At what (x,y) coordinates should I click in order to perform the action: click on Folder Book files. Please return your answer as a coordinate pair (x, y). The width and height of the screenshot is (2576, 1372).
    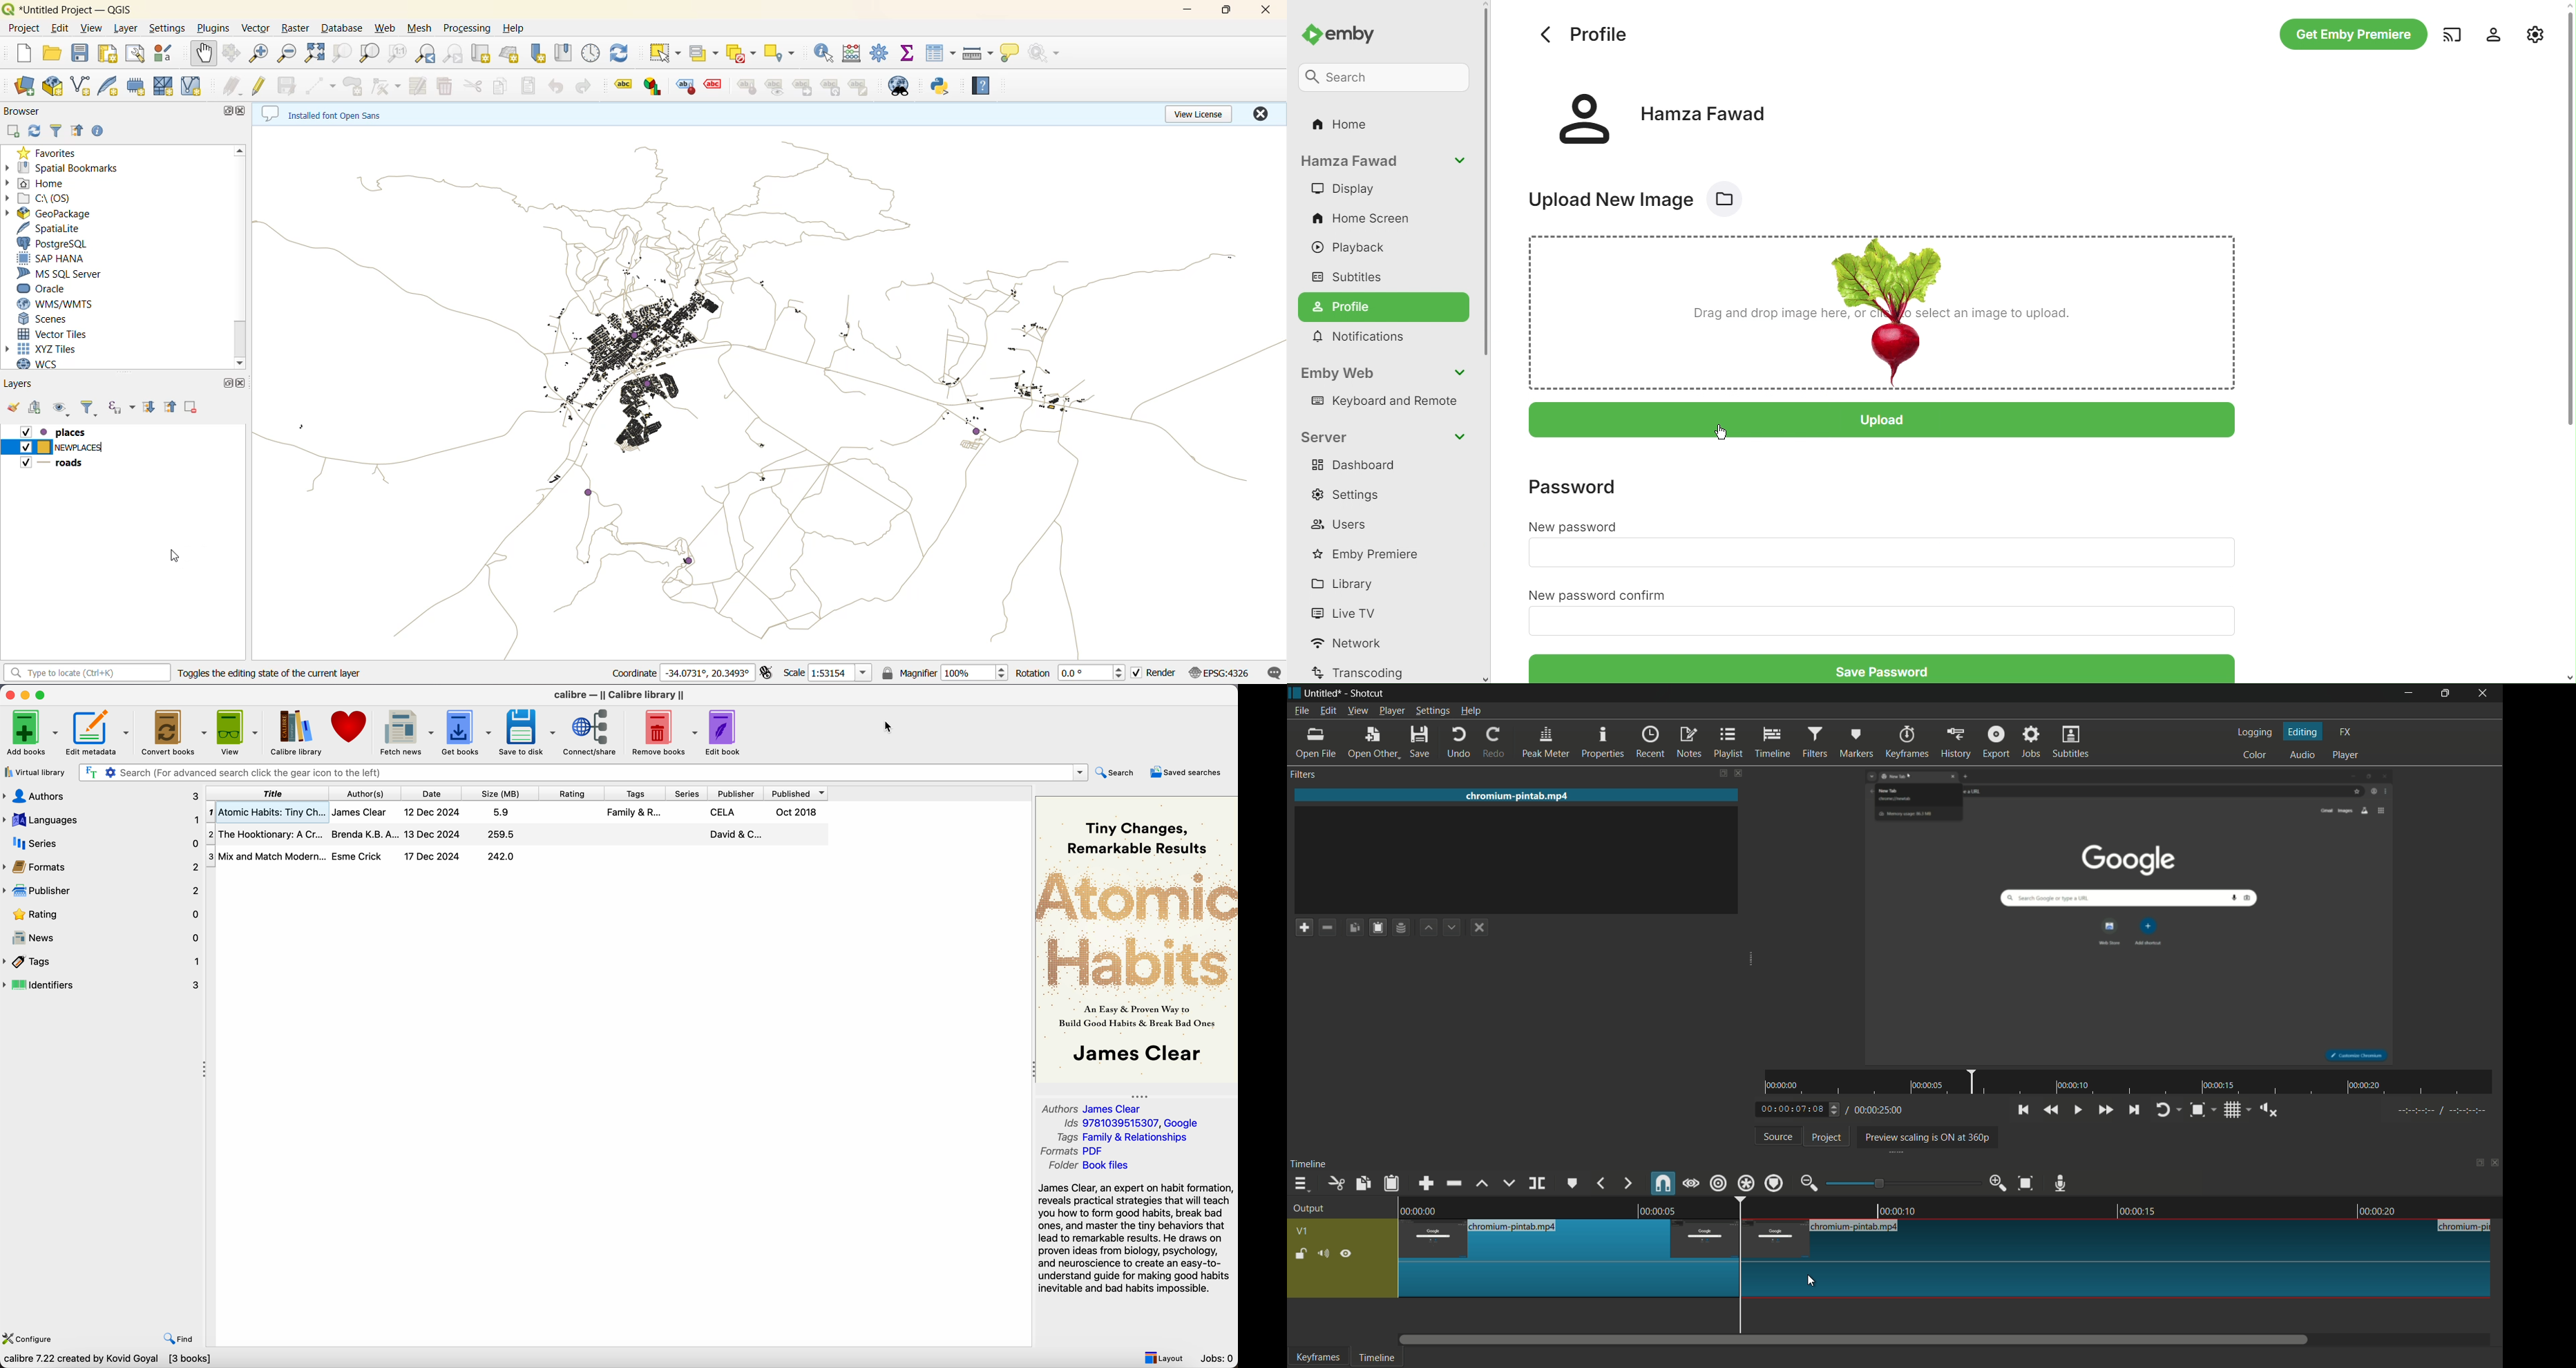
    Looking at the image, I should click on (1088, 1166).